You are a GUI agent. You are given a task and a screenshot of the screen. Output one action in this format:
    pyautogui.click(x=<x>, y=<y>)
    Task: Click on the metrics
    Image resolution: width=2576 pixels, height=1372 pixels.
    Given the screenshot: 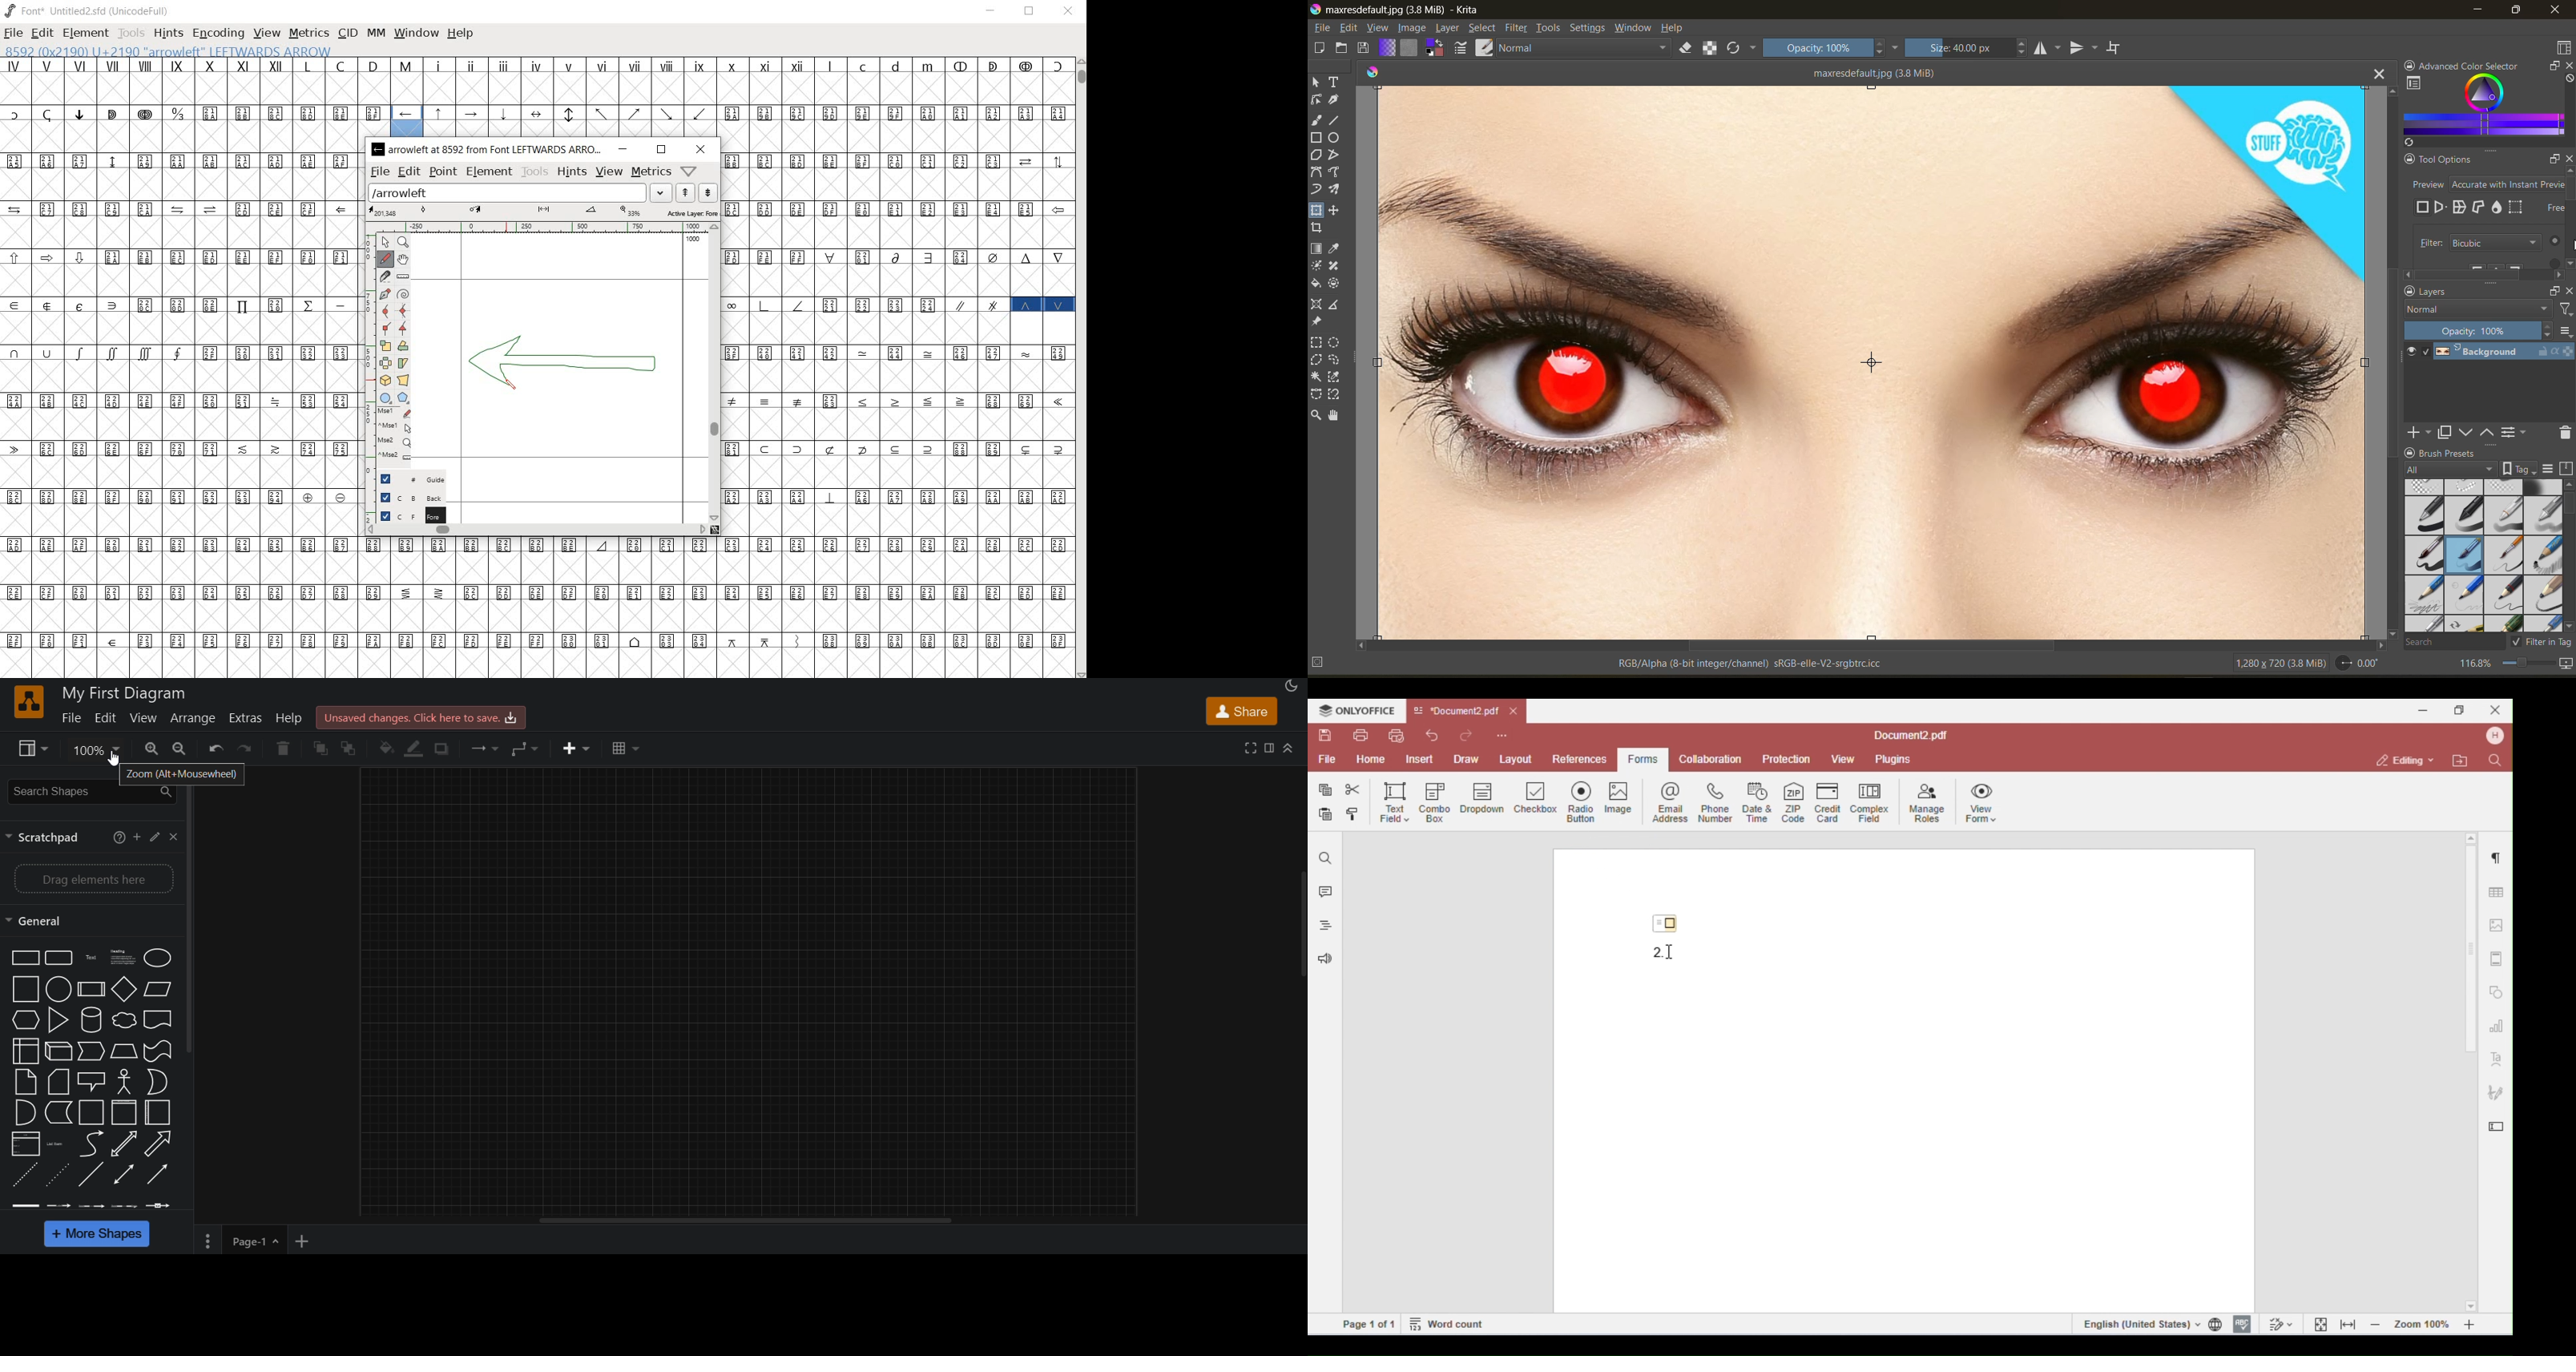 What is the action you would take?
    pyautogui.click(x=650, y=171)
    